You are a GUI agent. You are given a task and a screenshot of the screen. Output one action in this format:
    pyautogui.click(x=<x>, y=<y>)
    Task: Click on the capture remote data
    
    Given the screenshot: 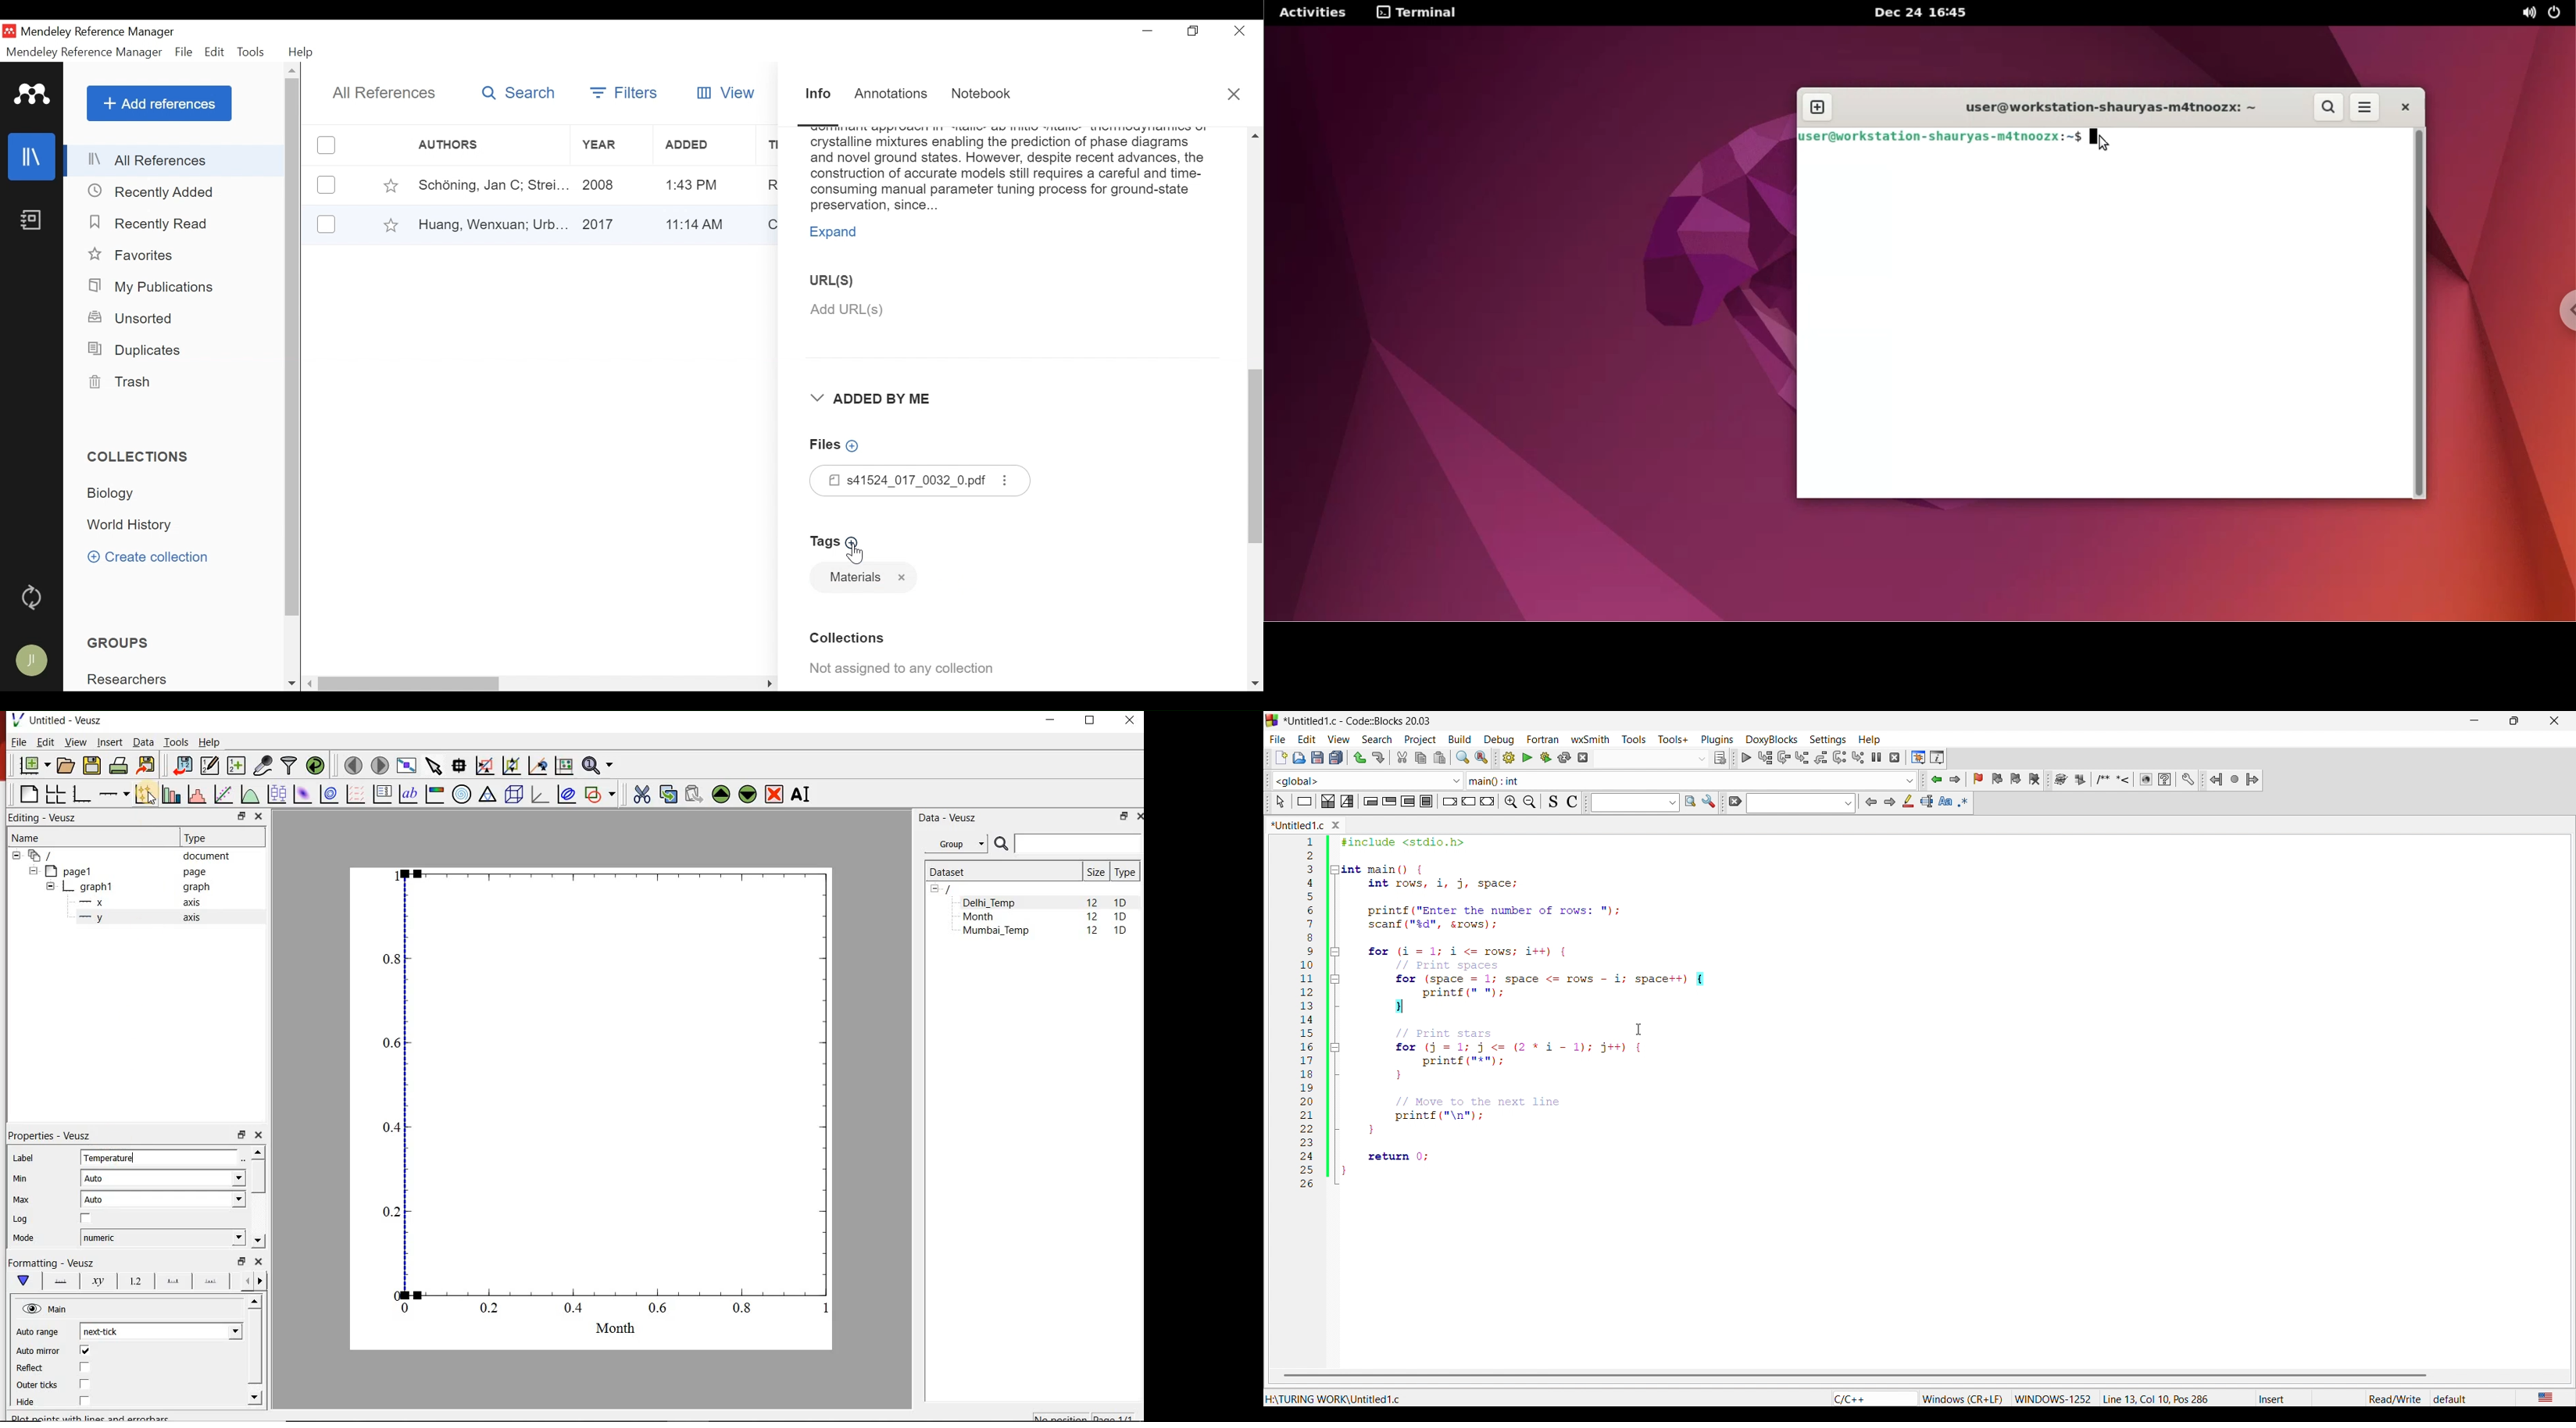 What is the action you would take?
    pyautogui.click(x=264, y=765)
    